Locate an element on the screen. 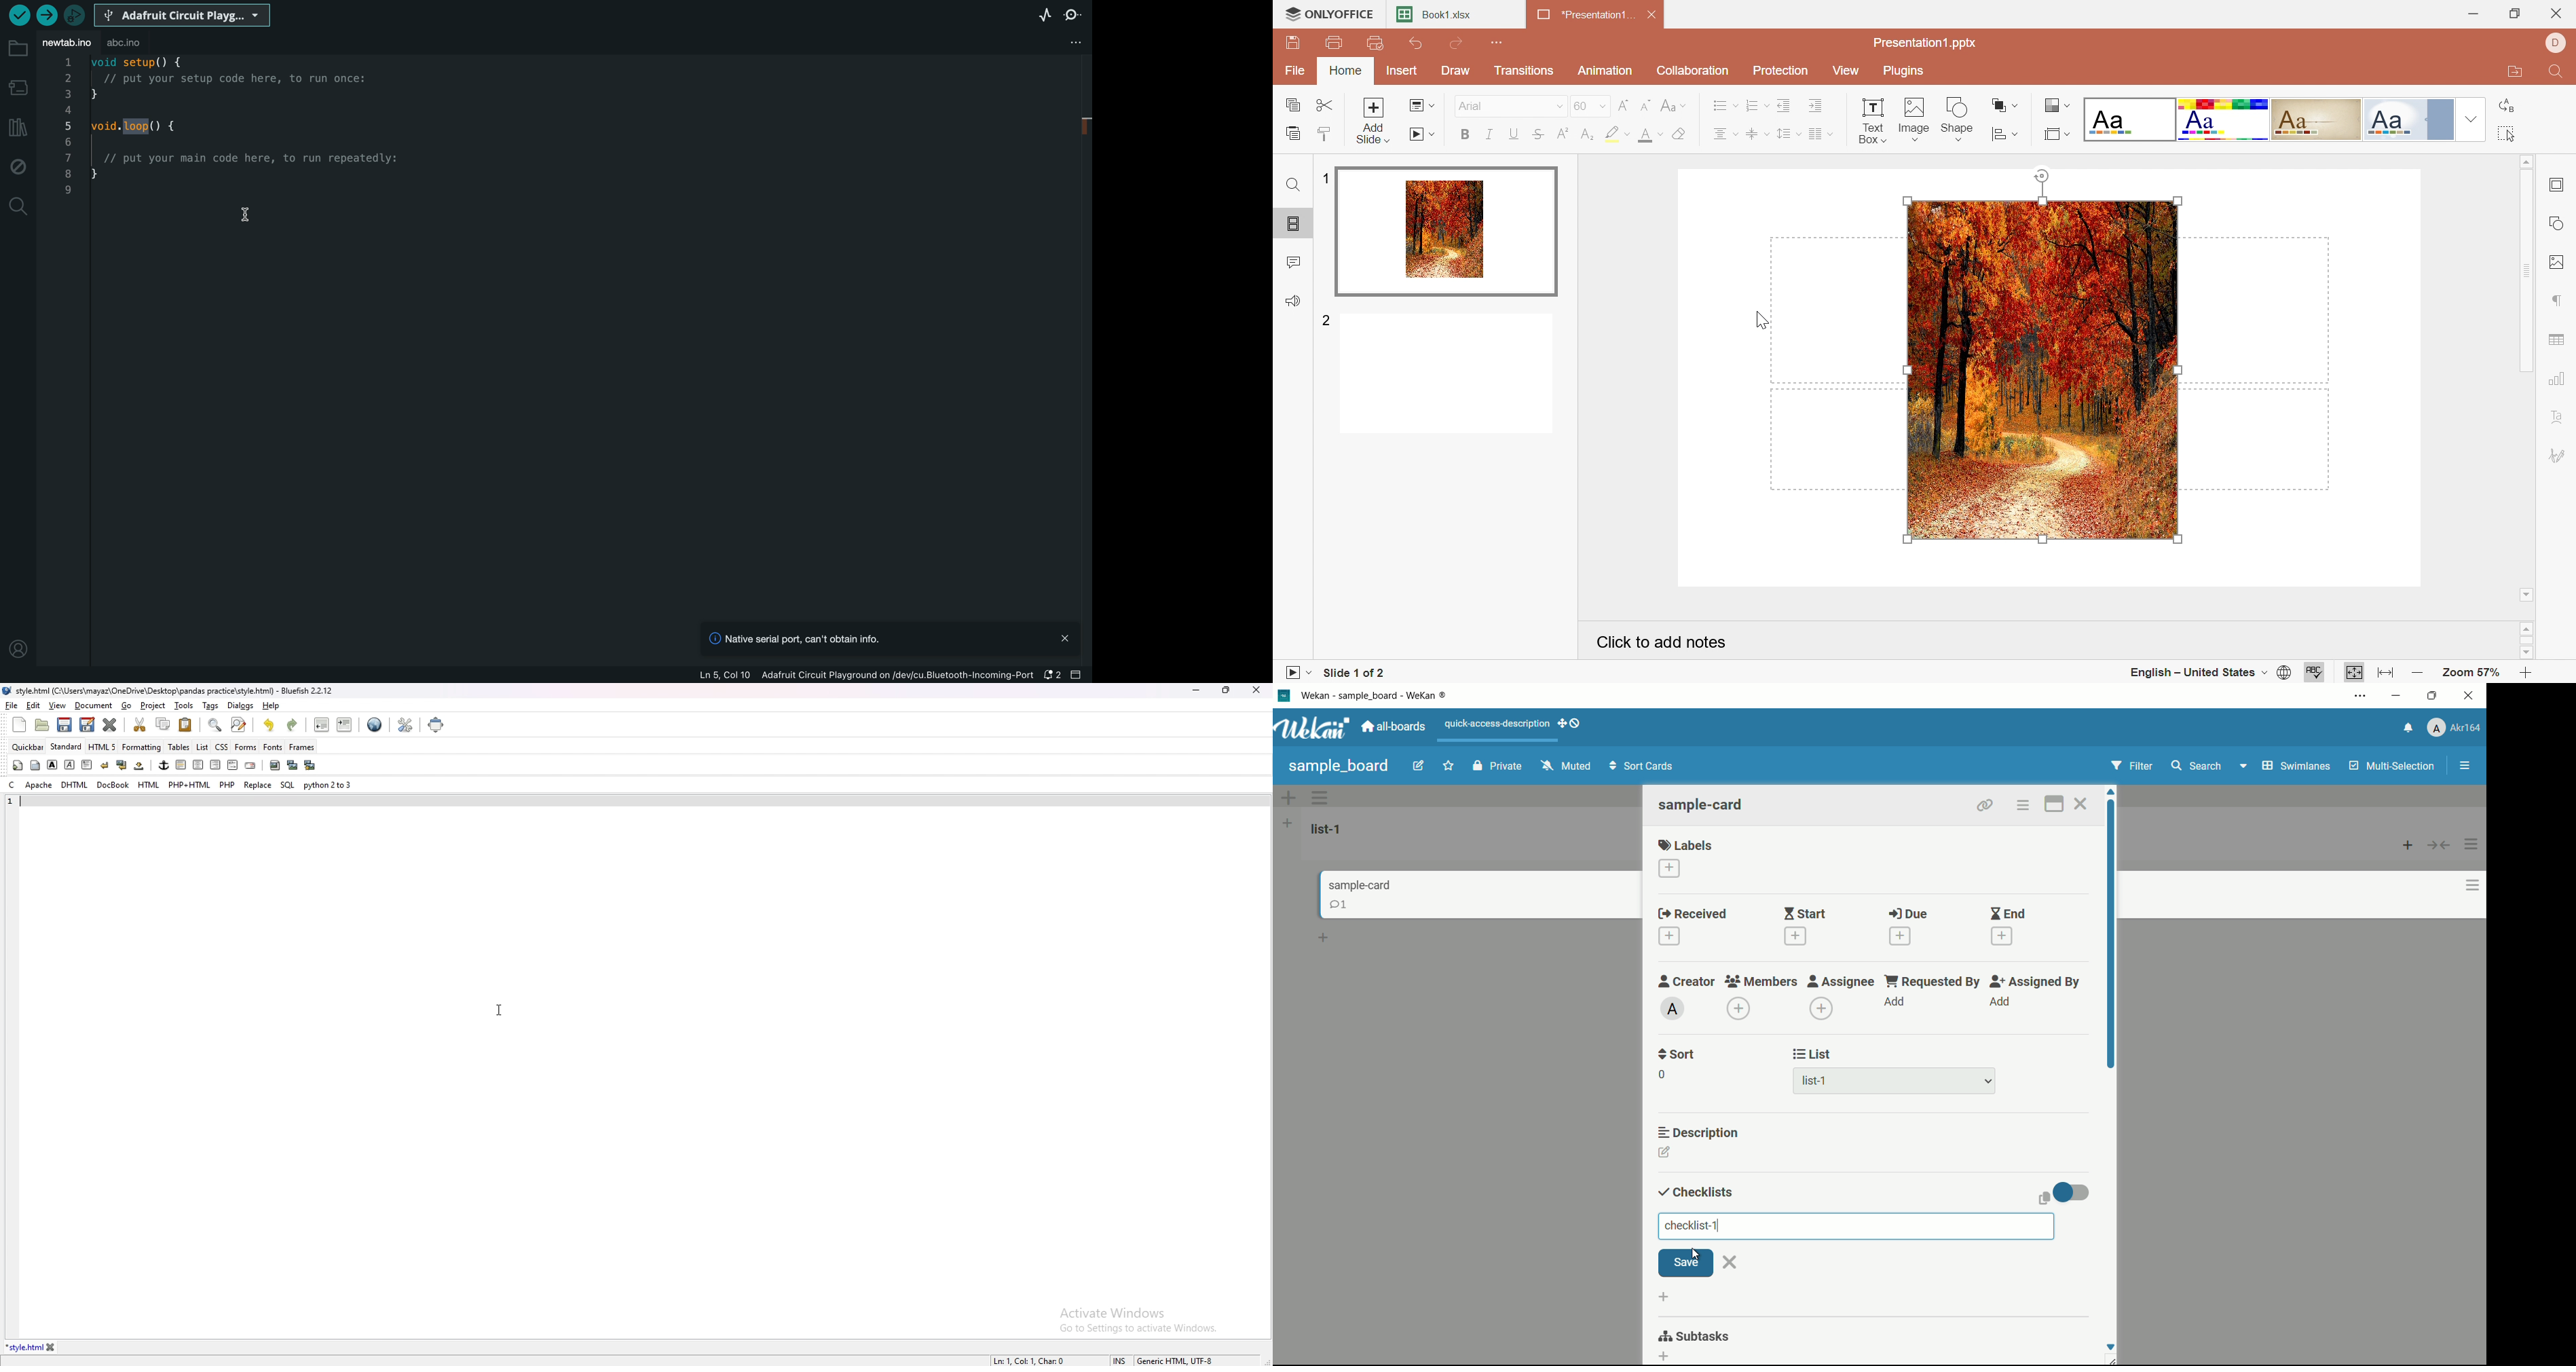 Image resolution: width=2576 pixels, height=1372 pixels. description is located at coordinates (1030, 1361).